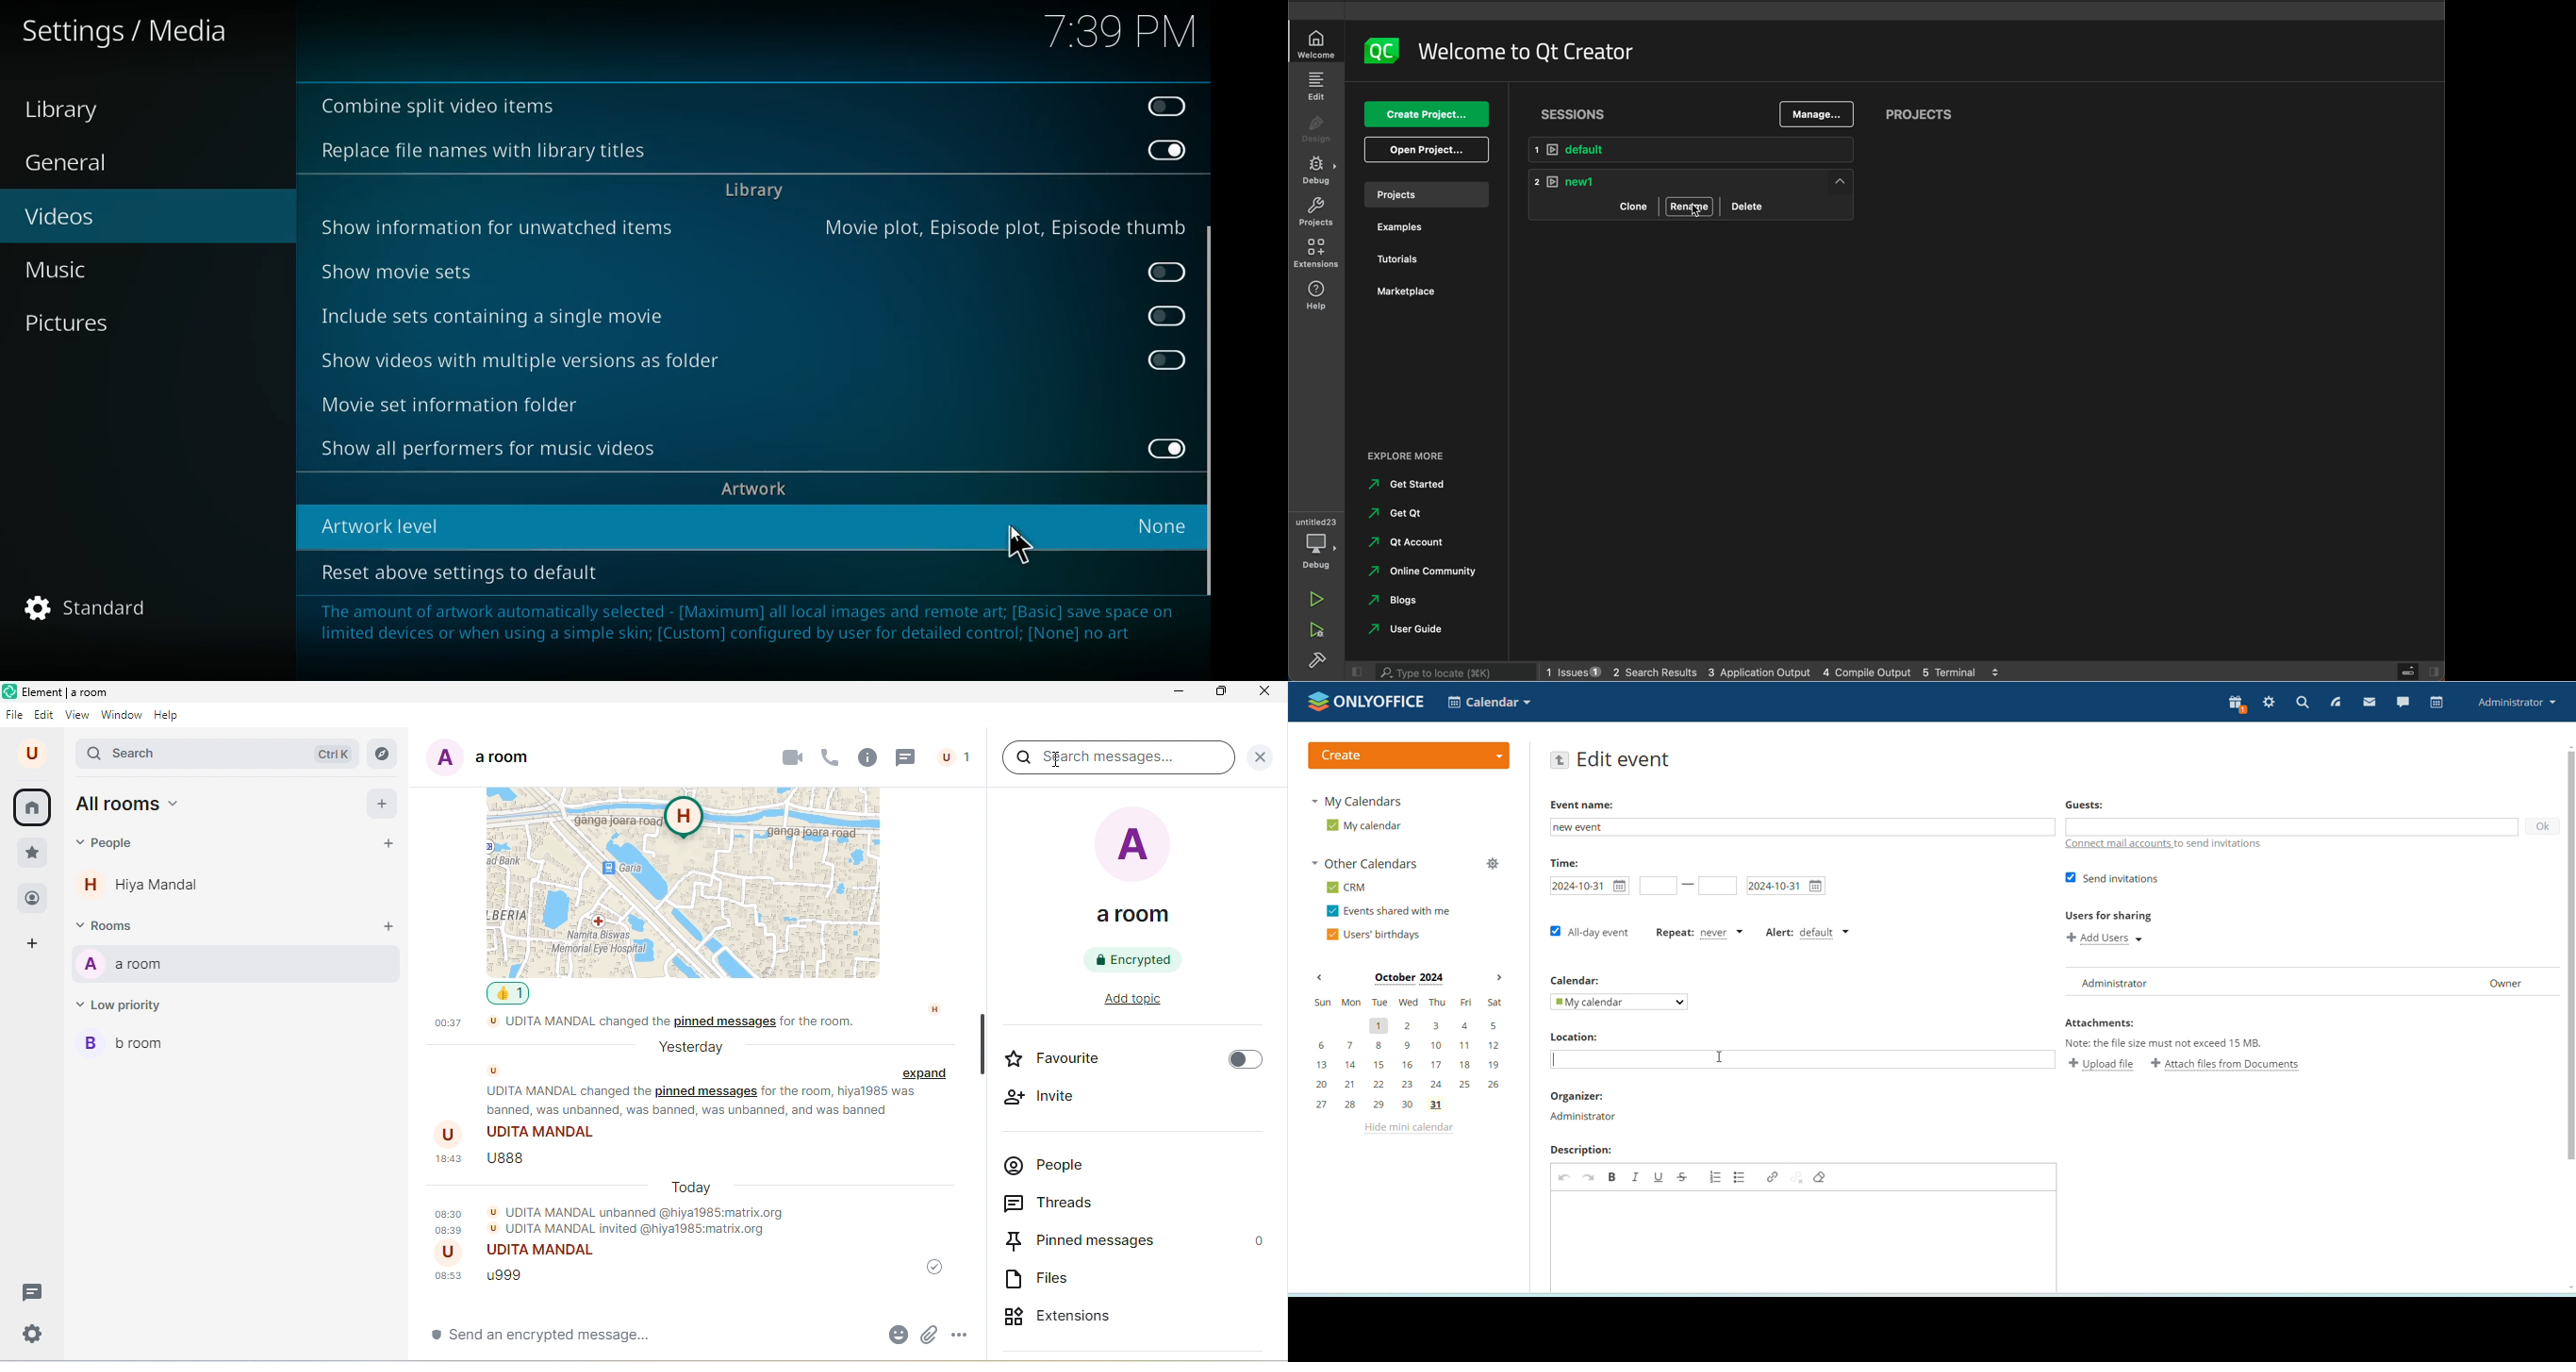 The width and height of the screenshot is (2576, 1372). I want to click on minimize, so click(1181, 693).